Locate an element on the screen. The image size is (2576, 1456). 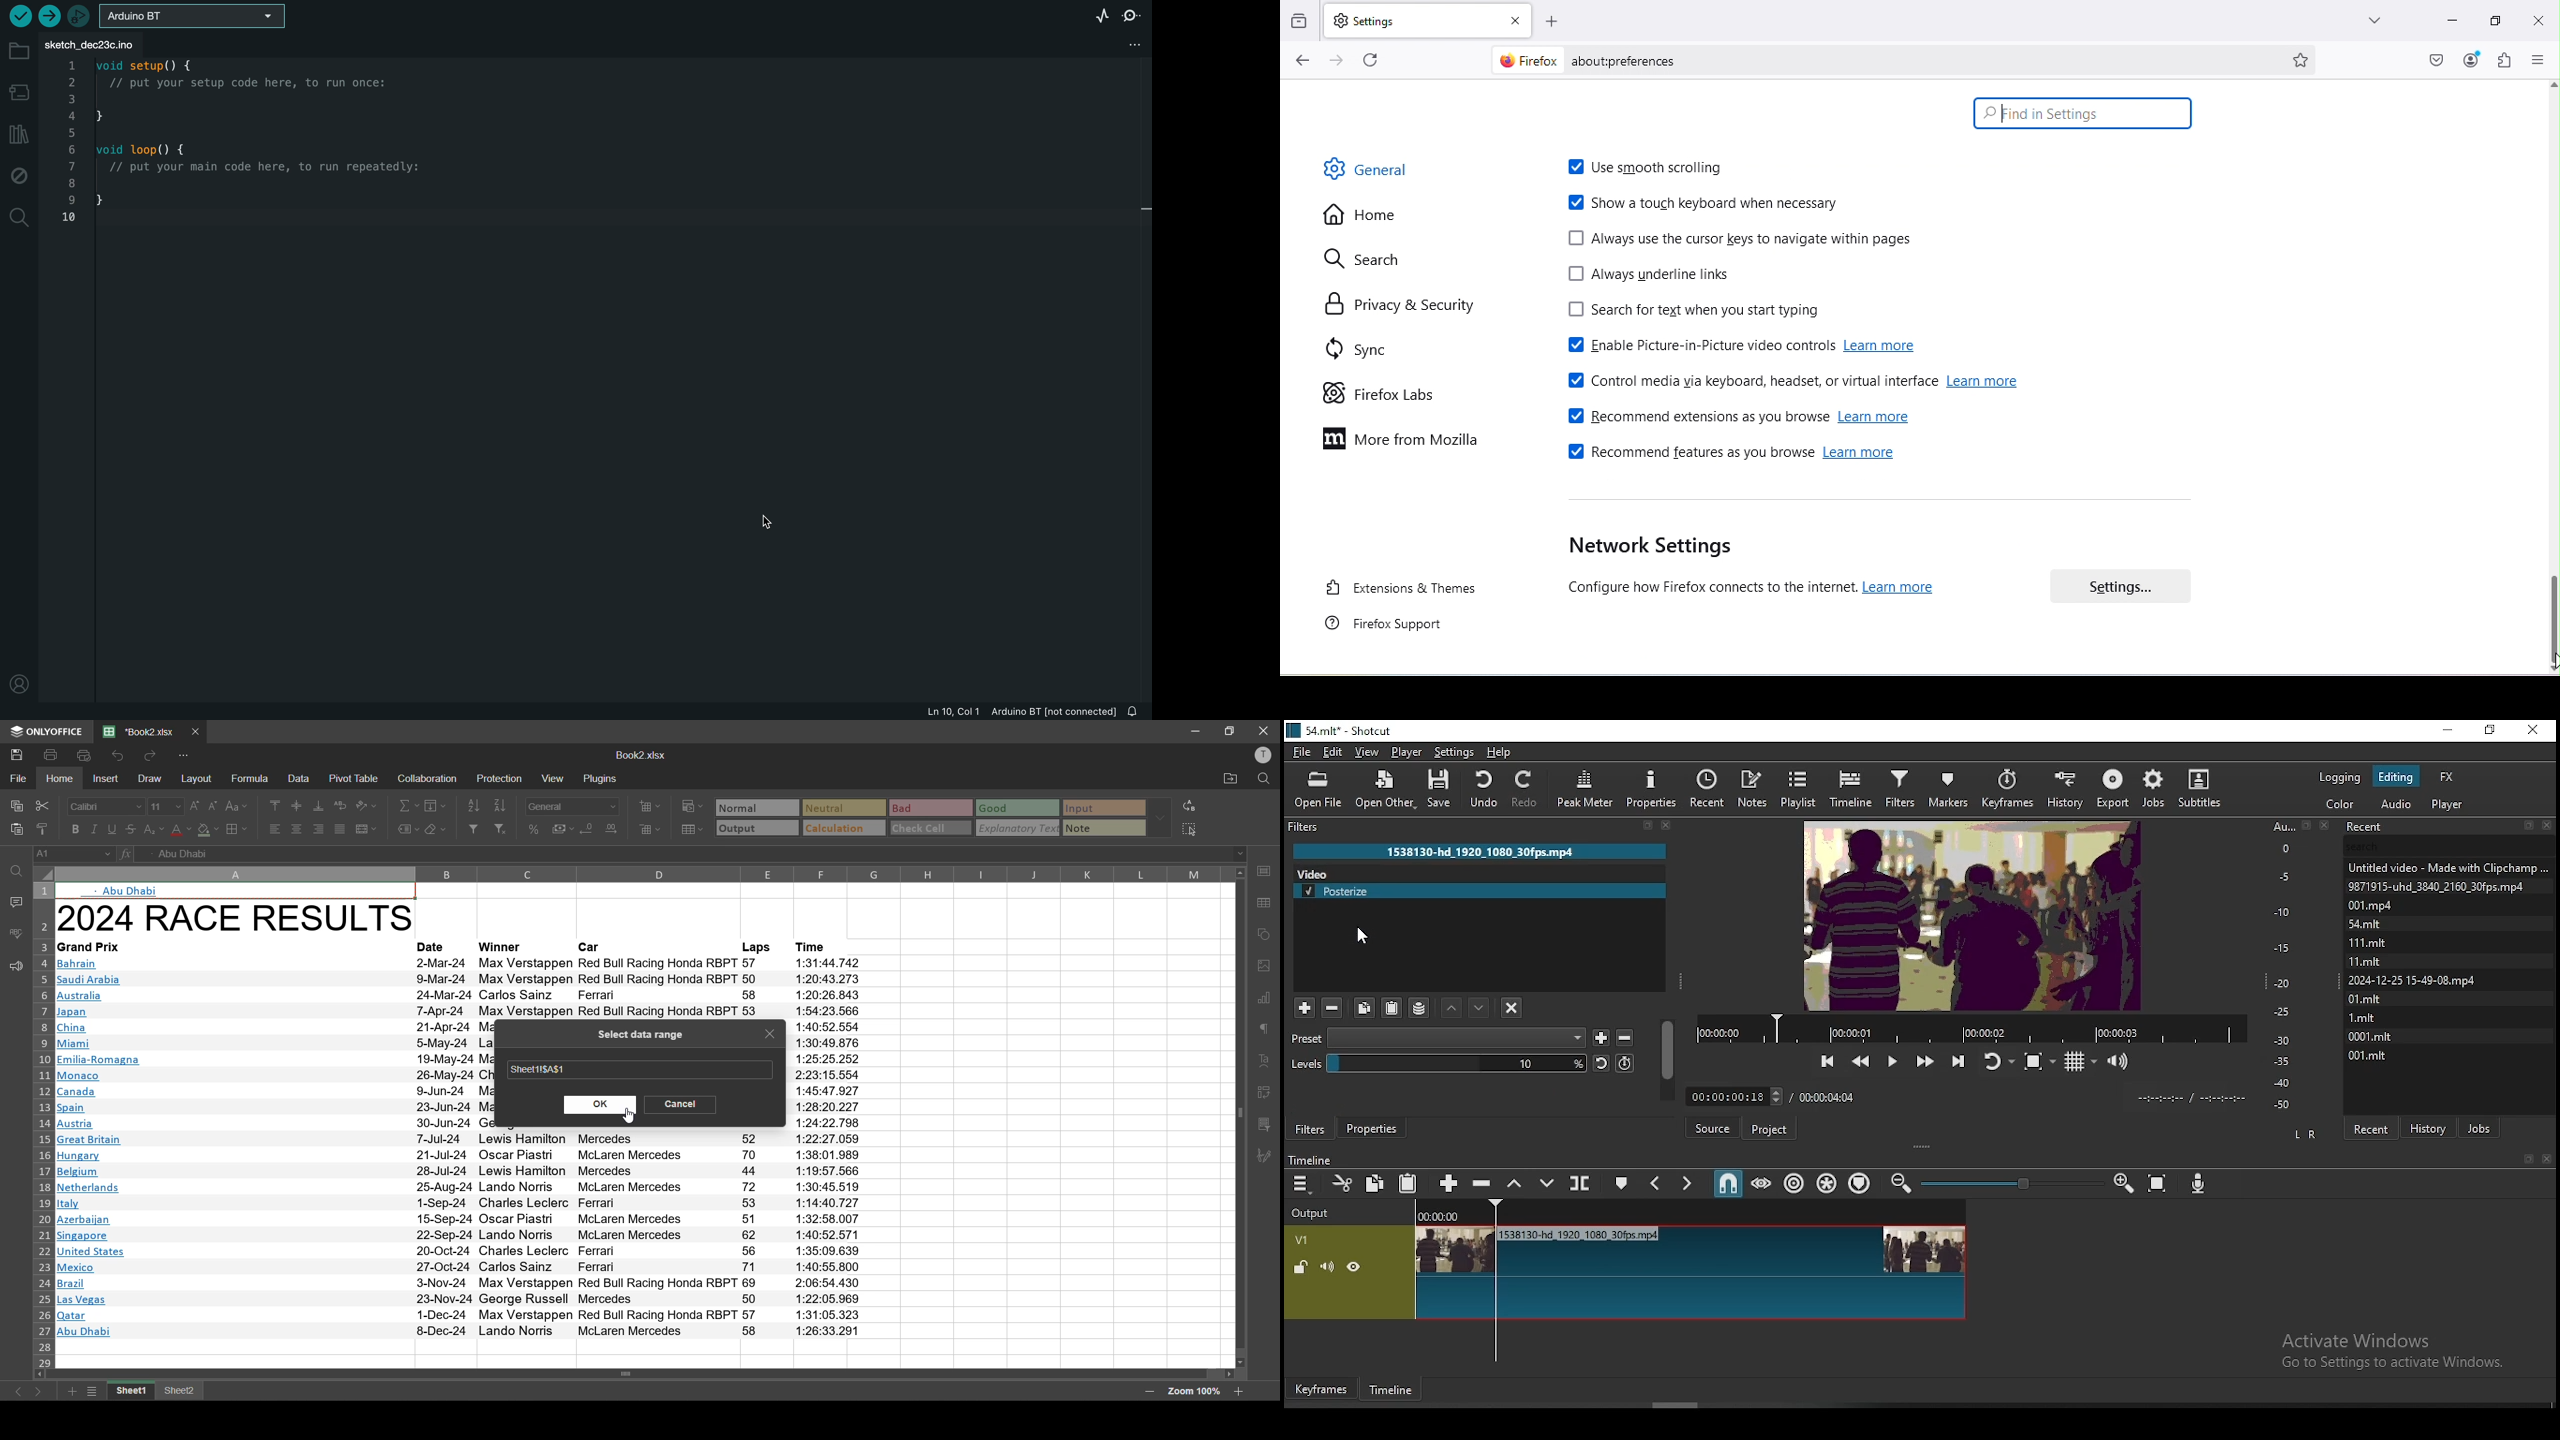
more options is located at coordinates (1159, 817).